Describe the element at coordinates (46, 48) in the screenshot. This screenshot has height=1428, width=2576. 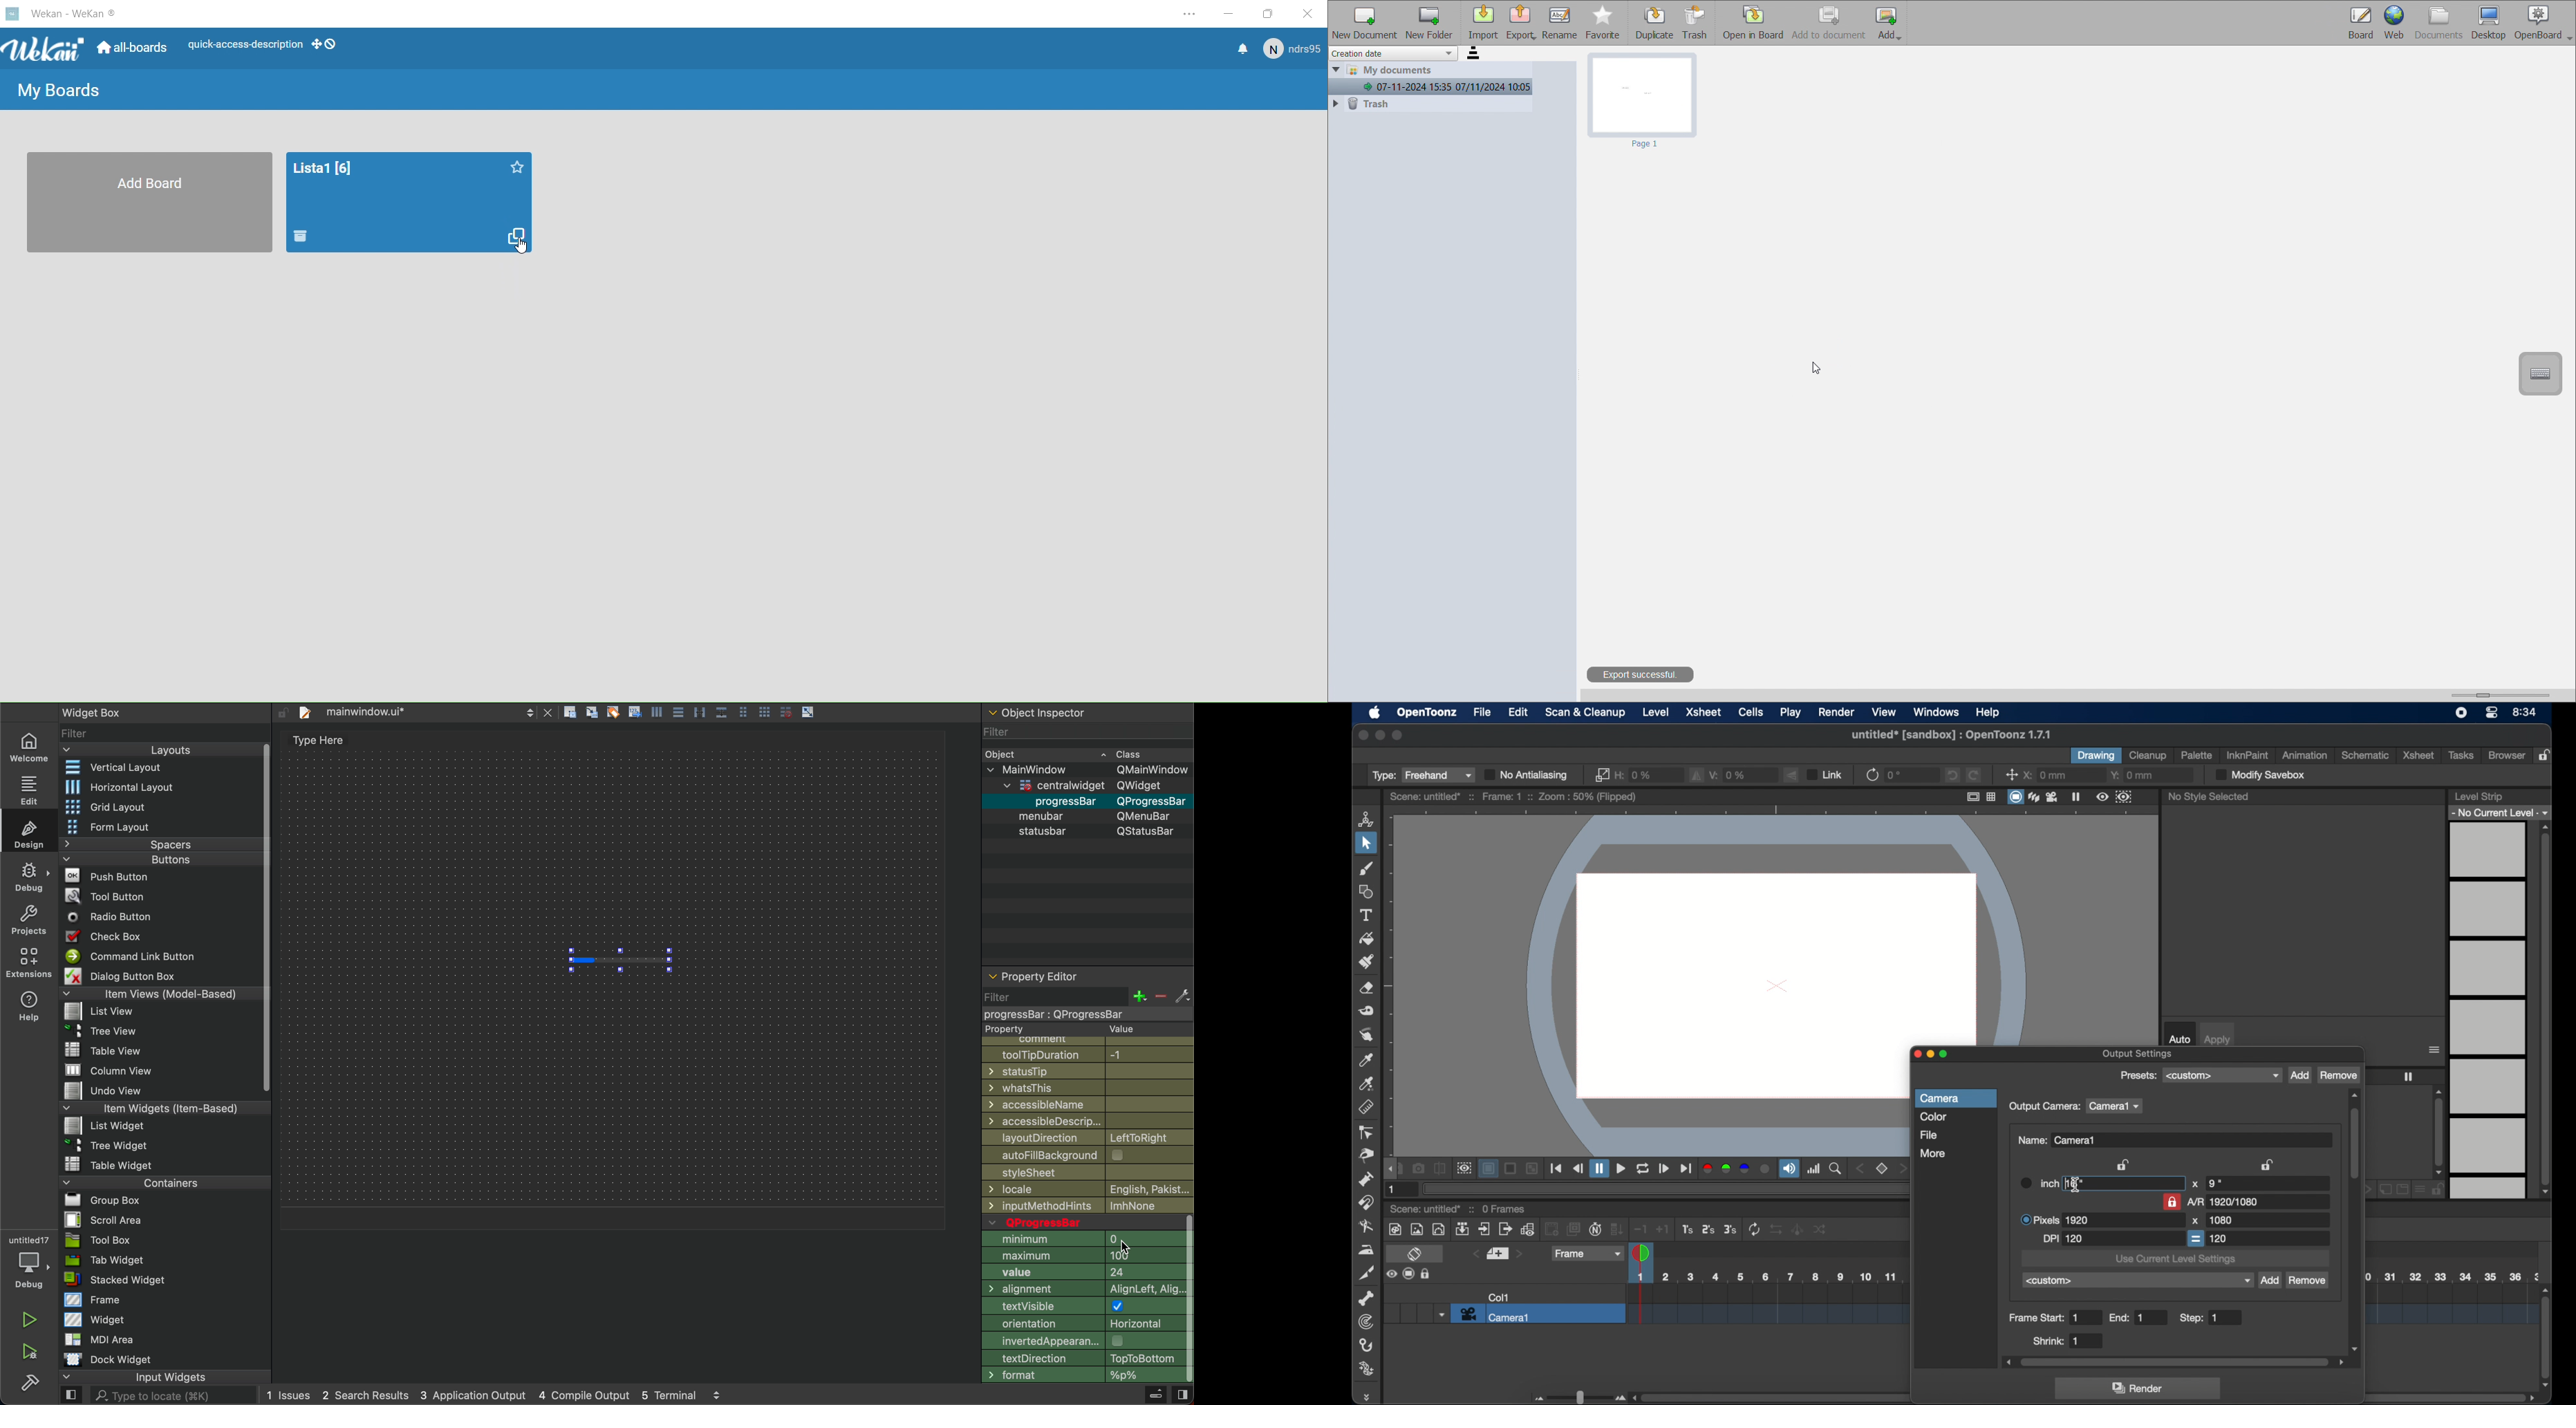
I see `WeKan` at that location.